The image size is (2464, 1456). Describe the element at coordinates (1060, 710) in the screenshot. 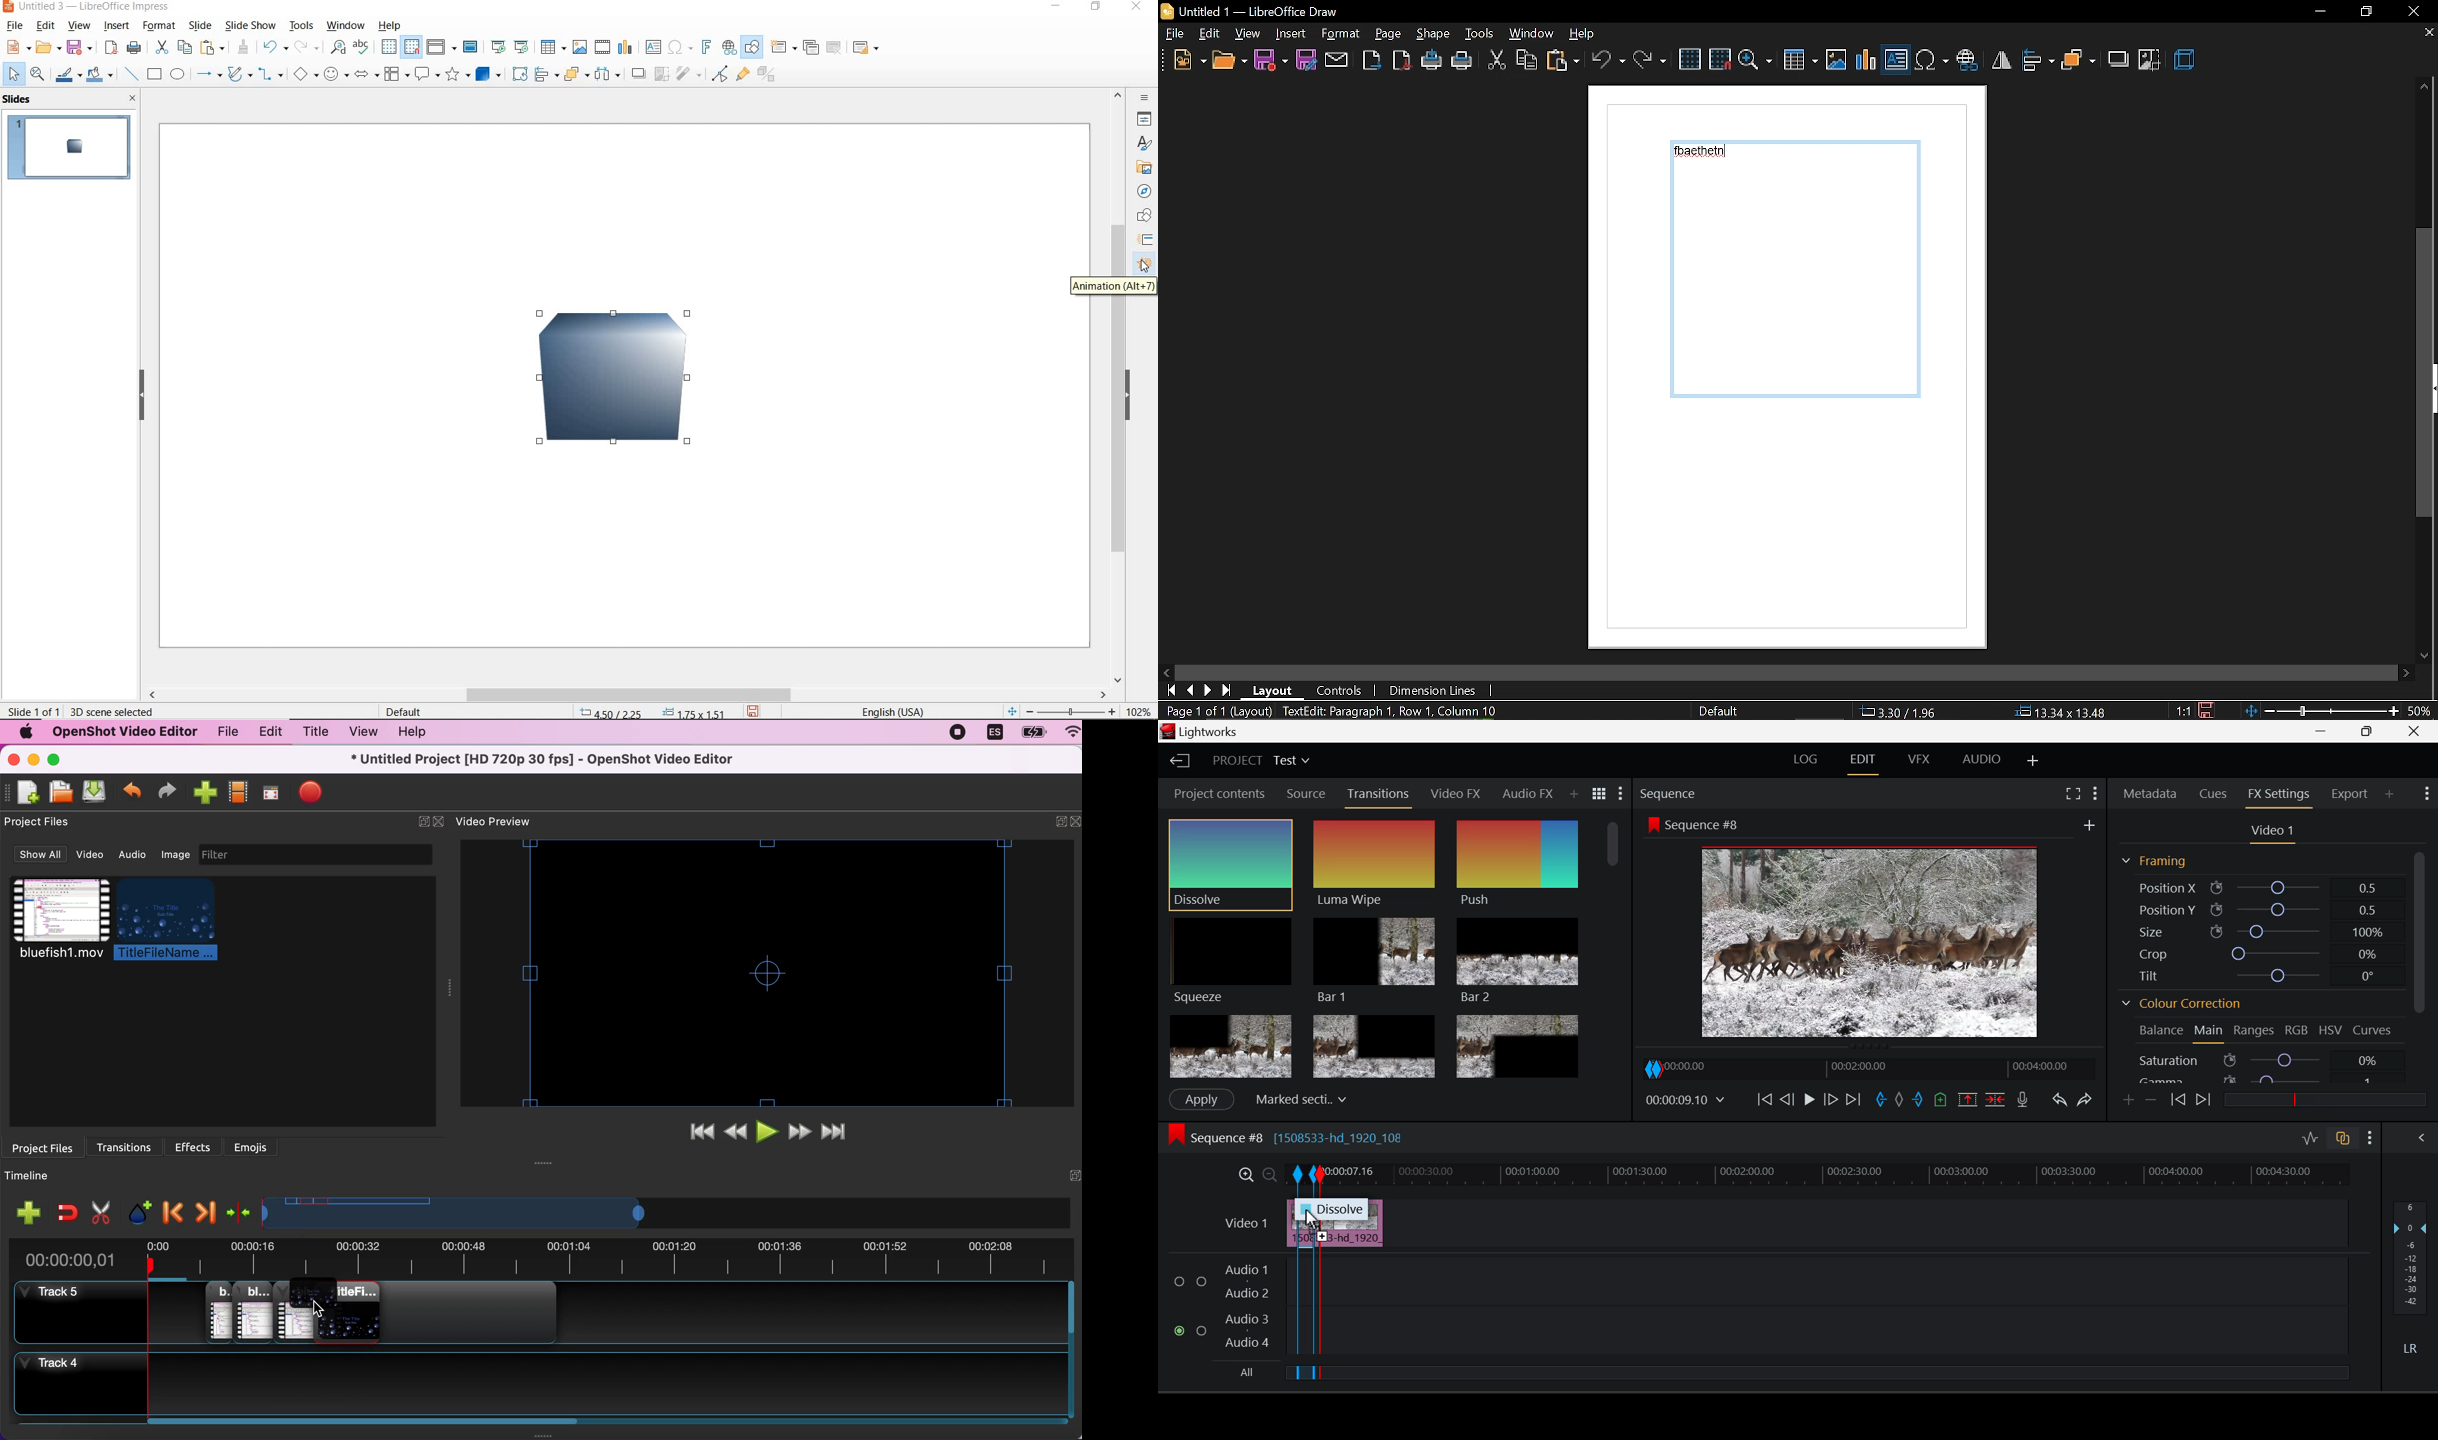

I see `zoom out or zoom in` at that location.